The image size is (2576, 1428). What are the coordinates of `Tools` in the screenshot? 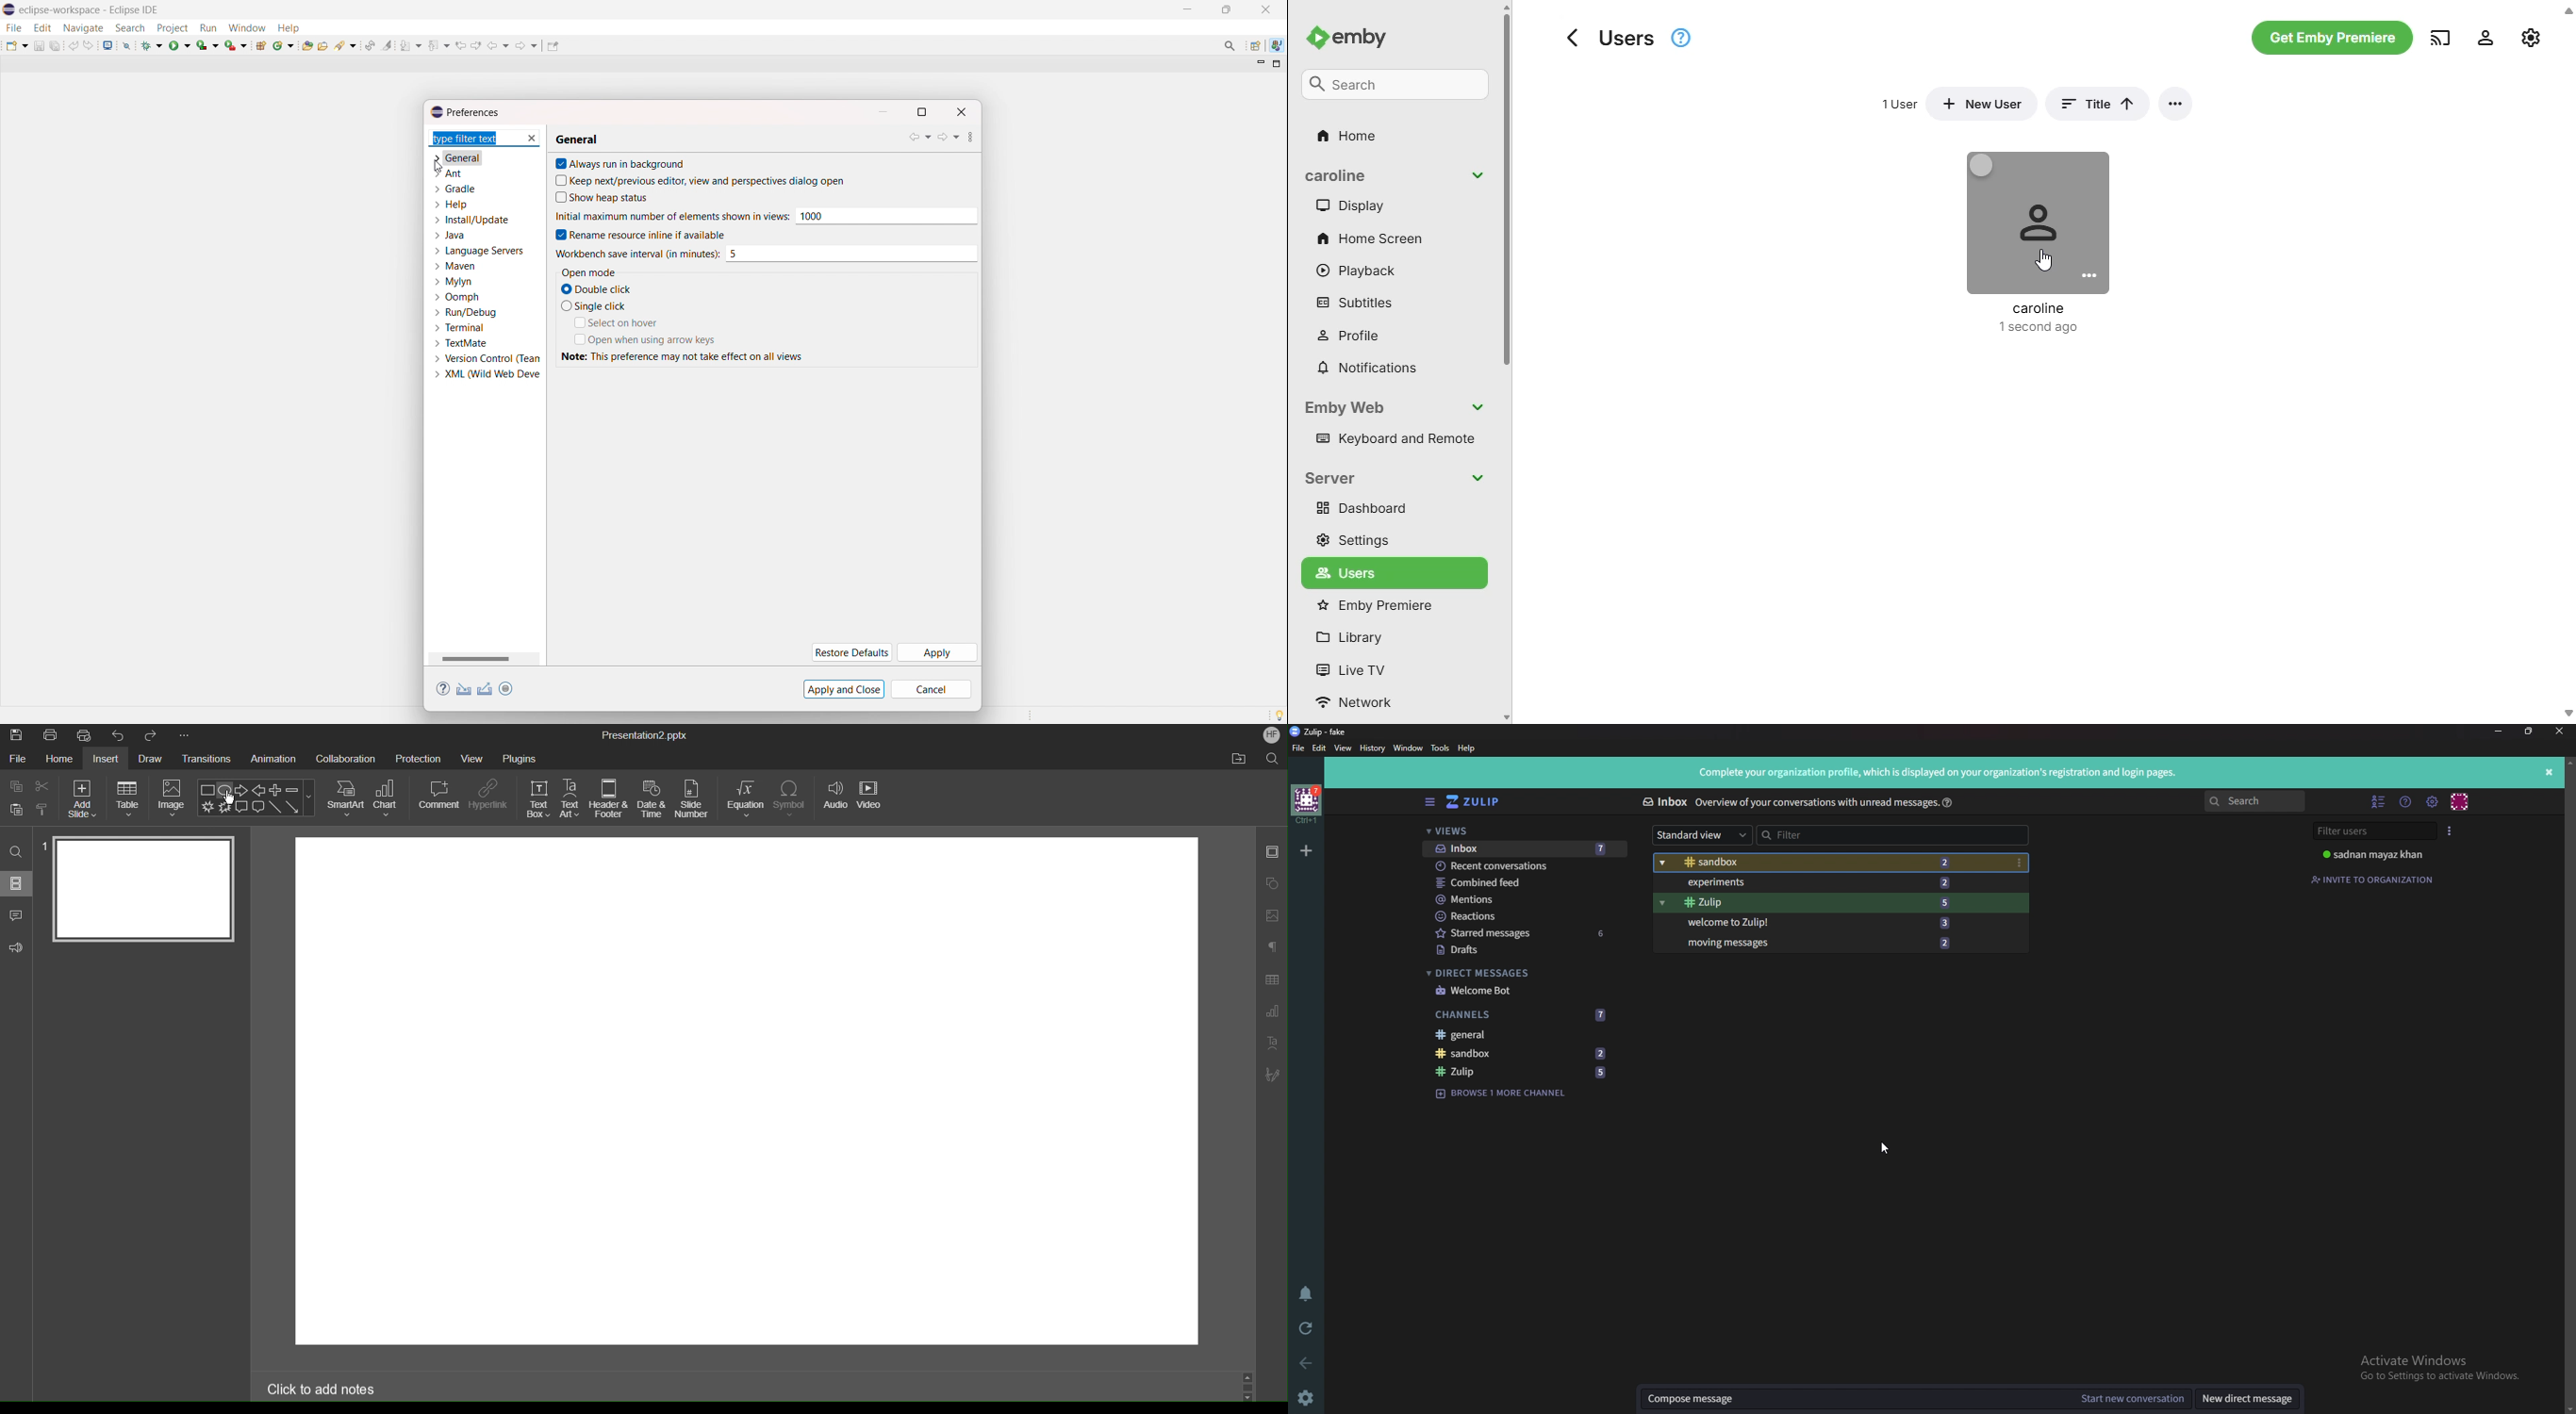 It's located at (1439, 749).